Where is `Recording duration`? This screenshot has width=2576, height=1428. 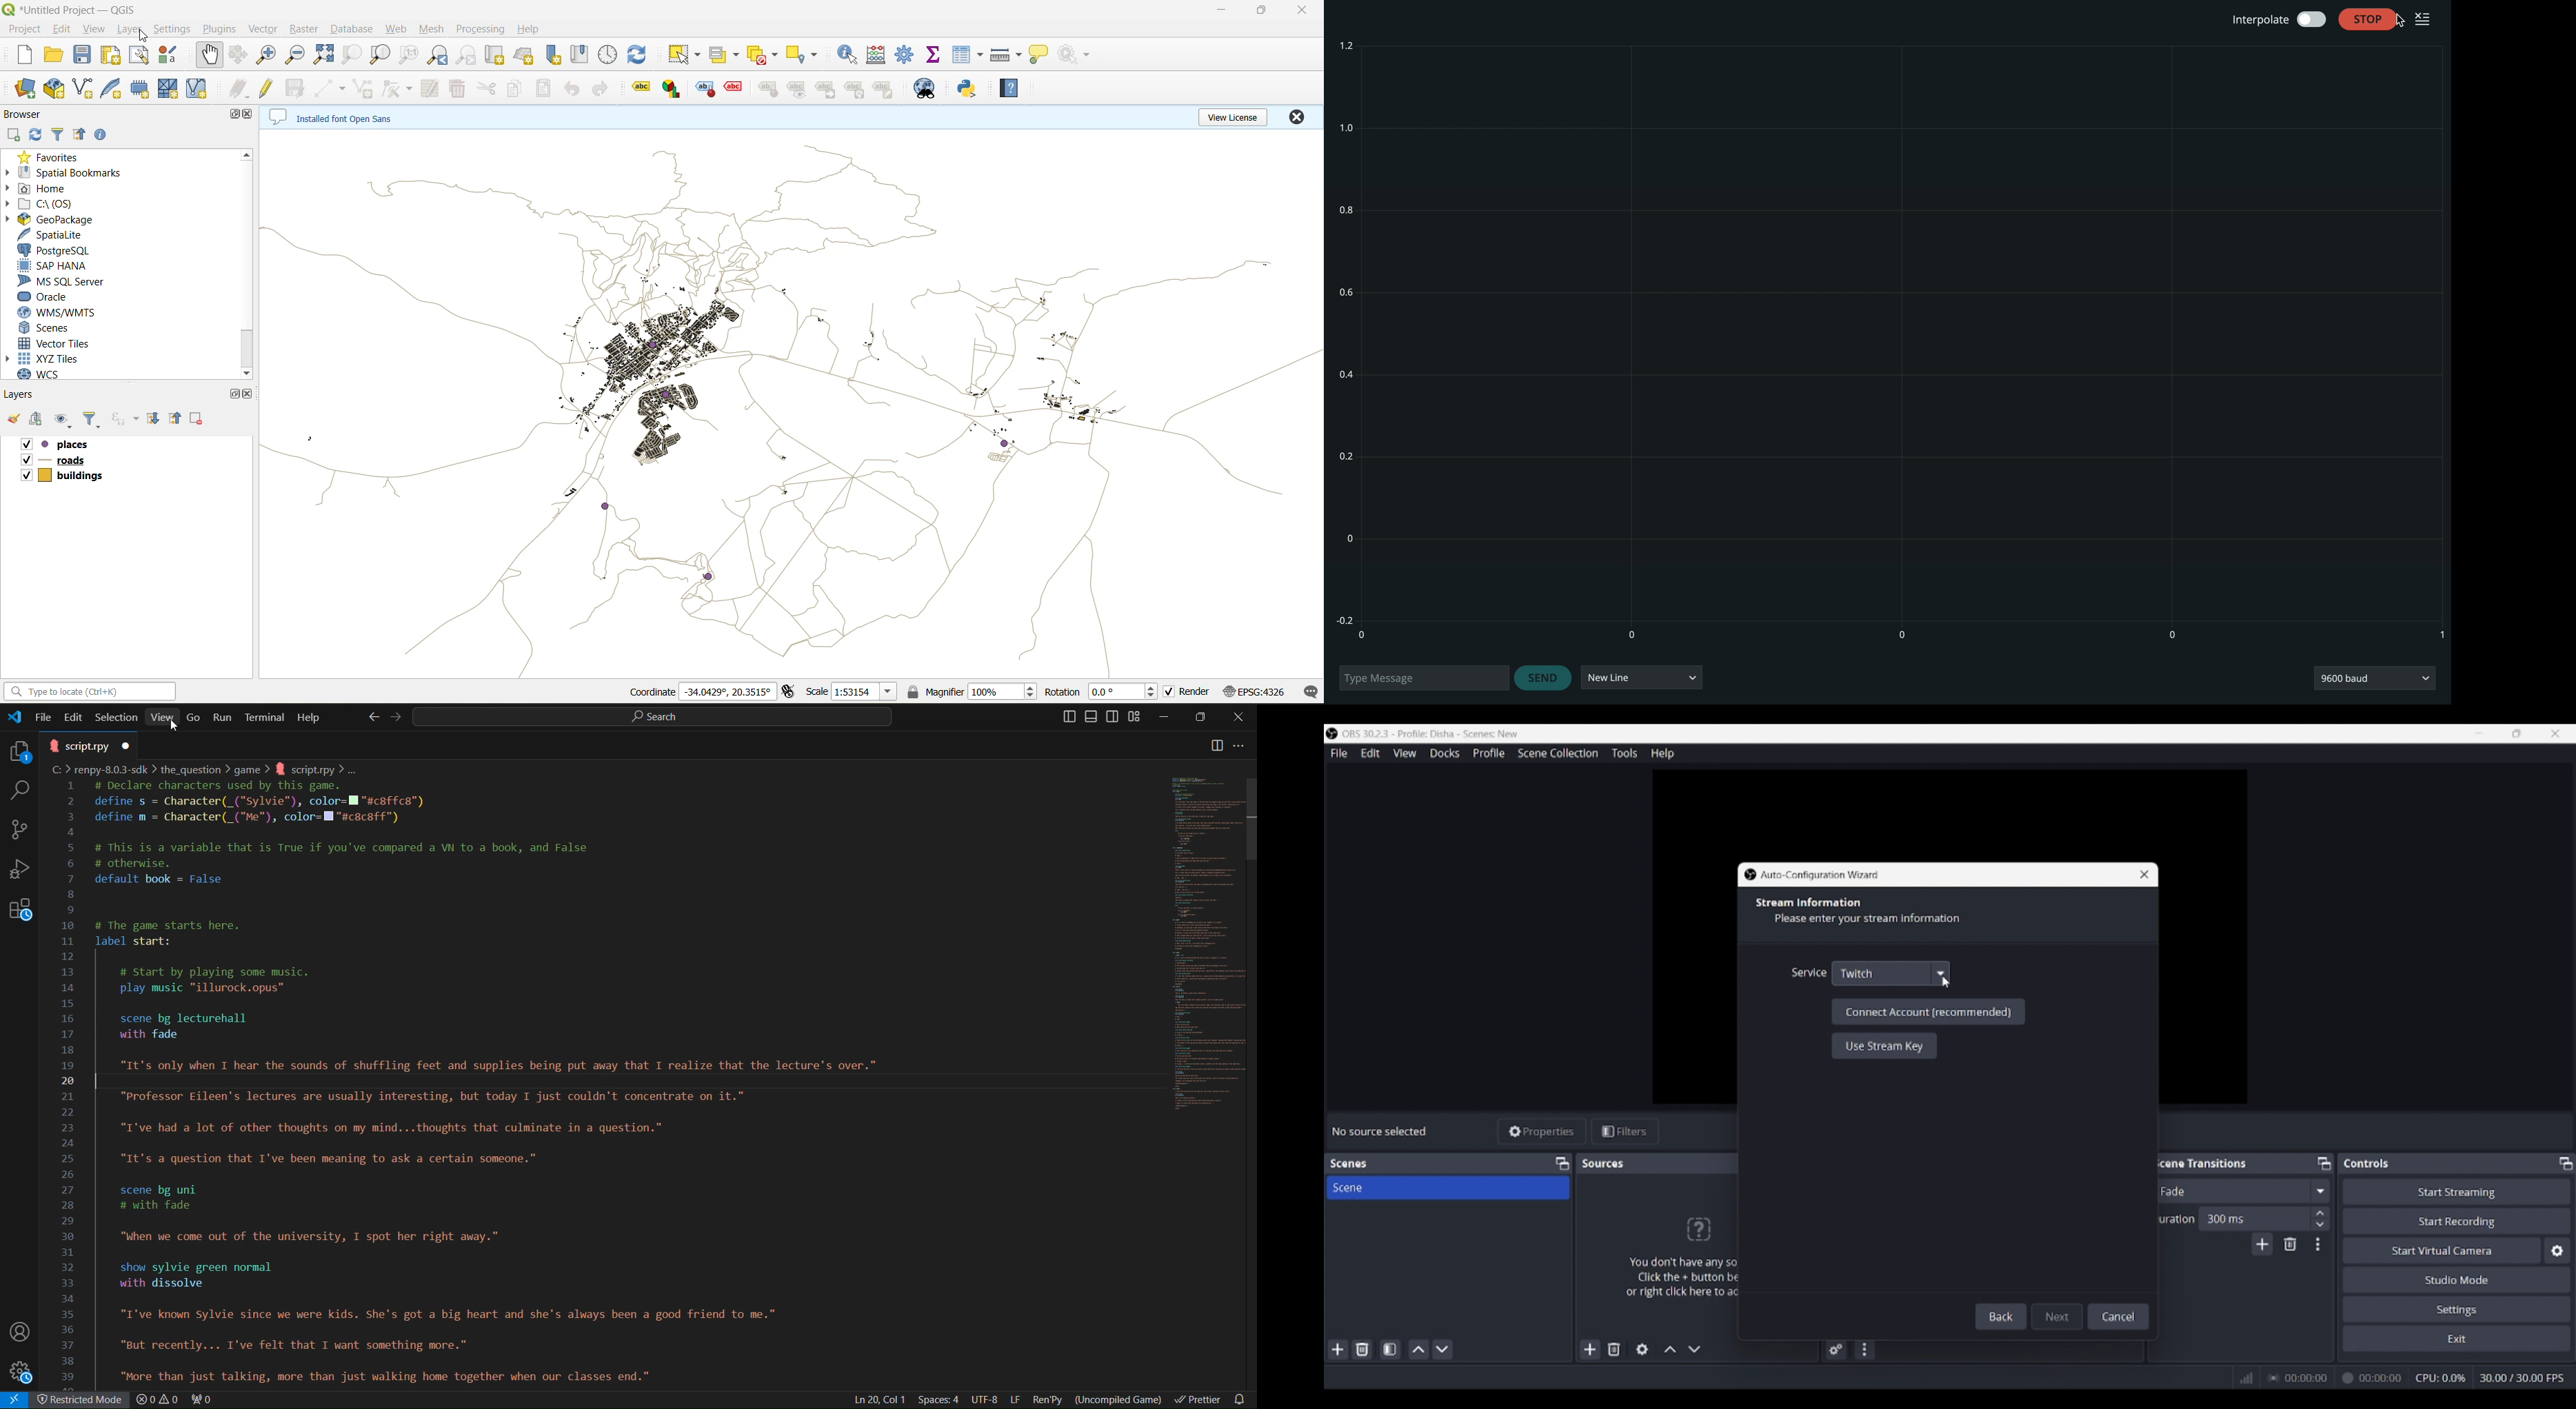 Recording duration is located at coordinates (2335, 1378).